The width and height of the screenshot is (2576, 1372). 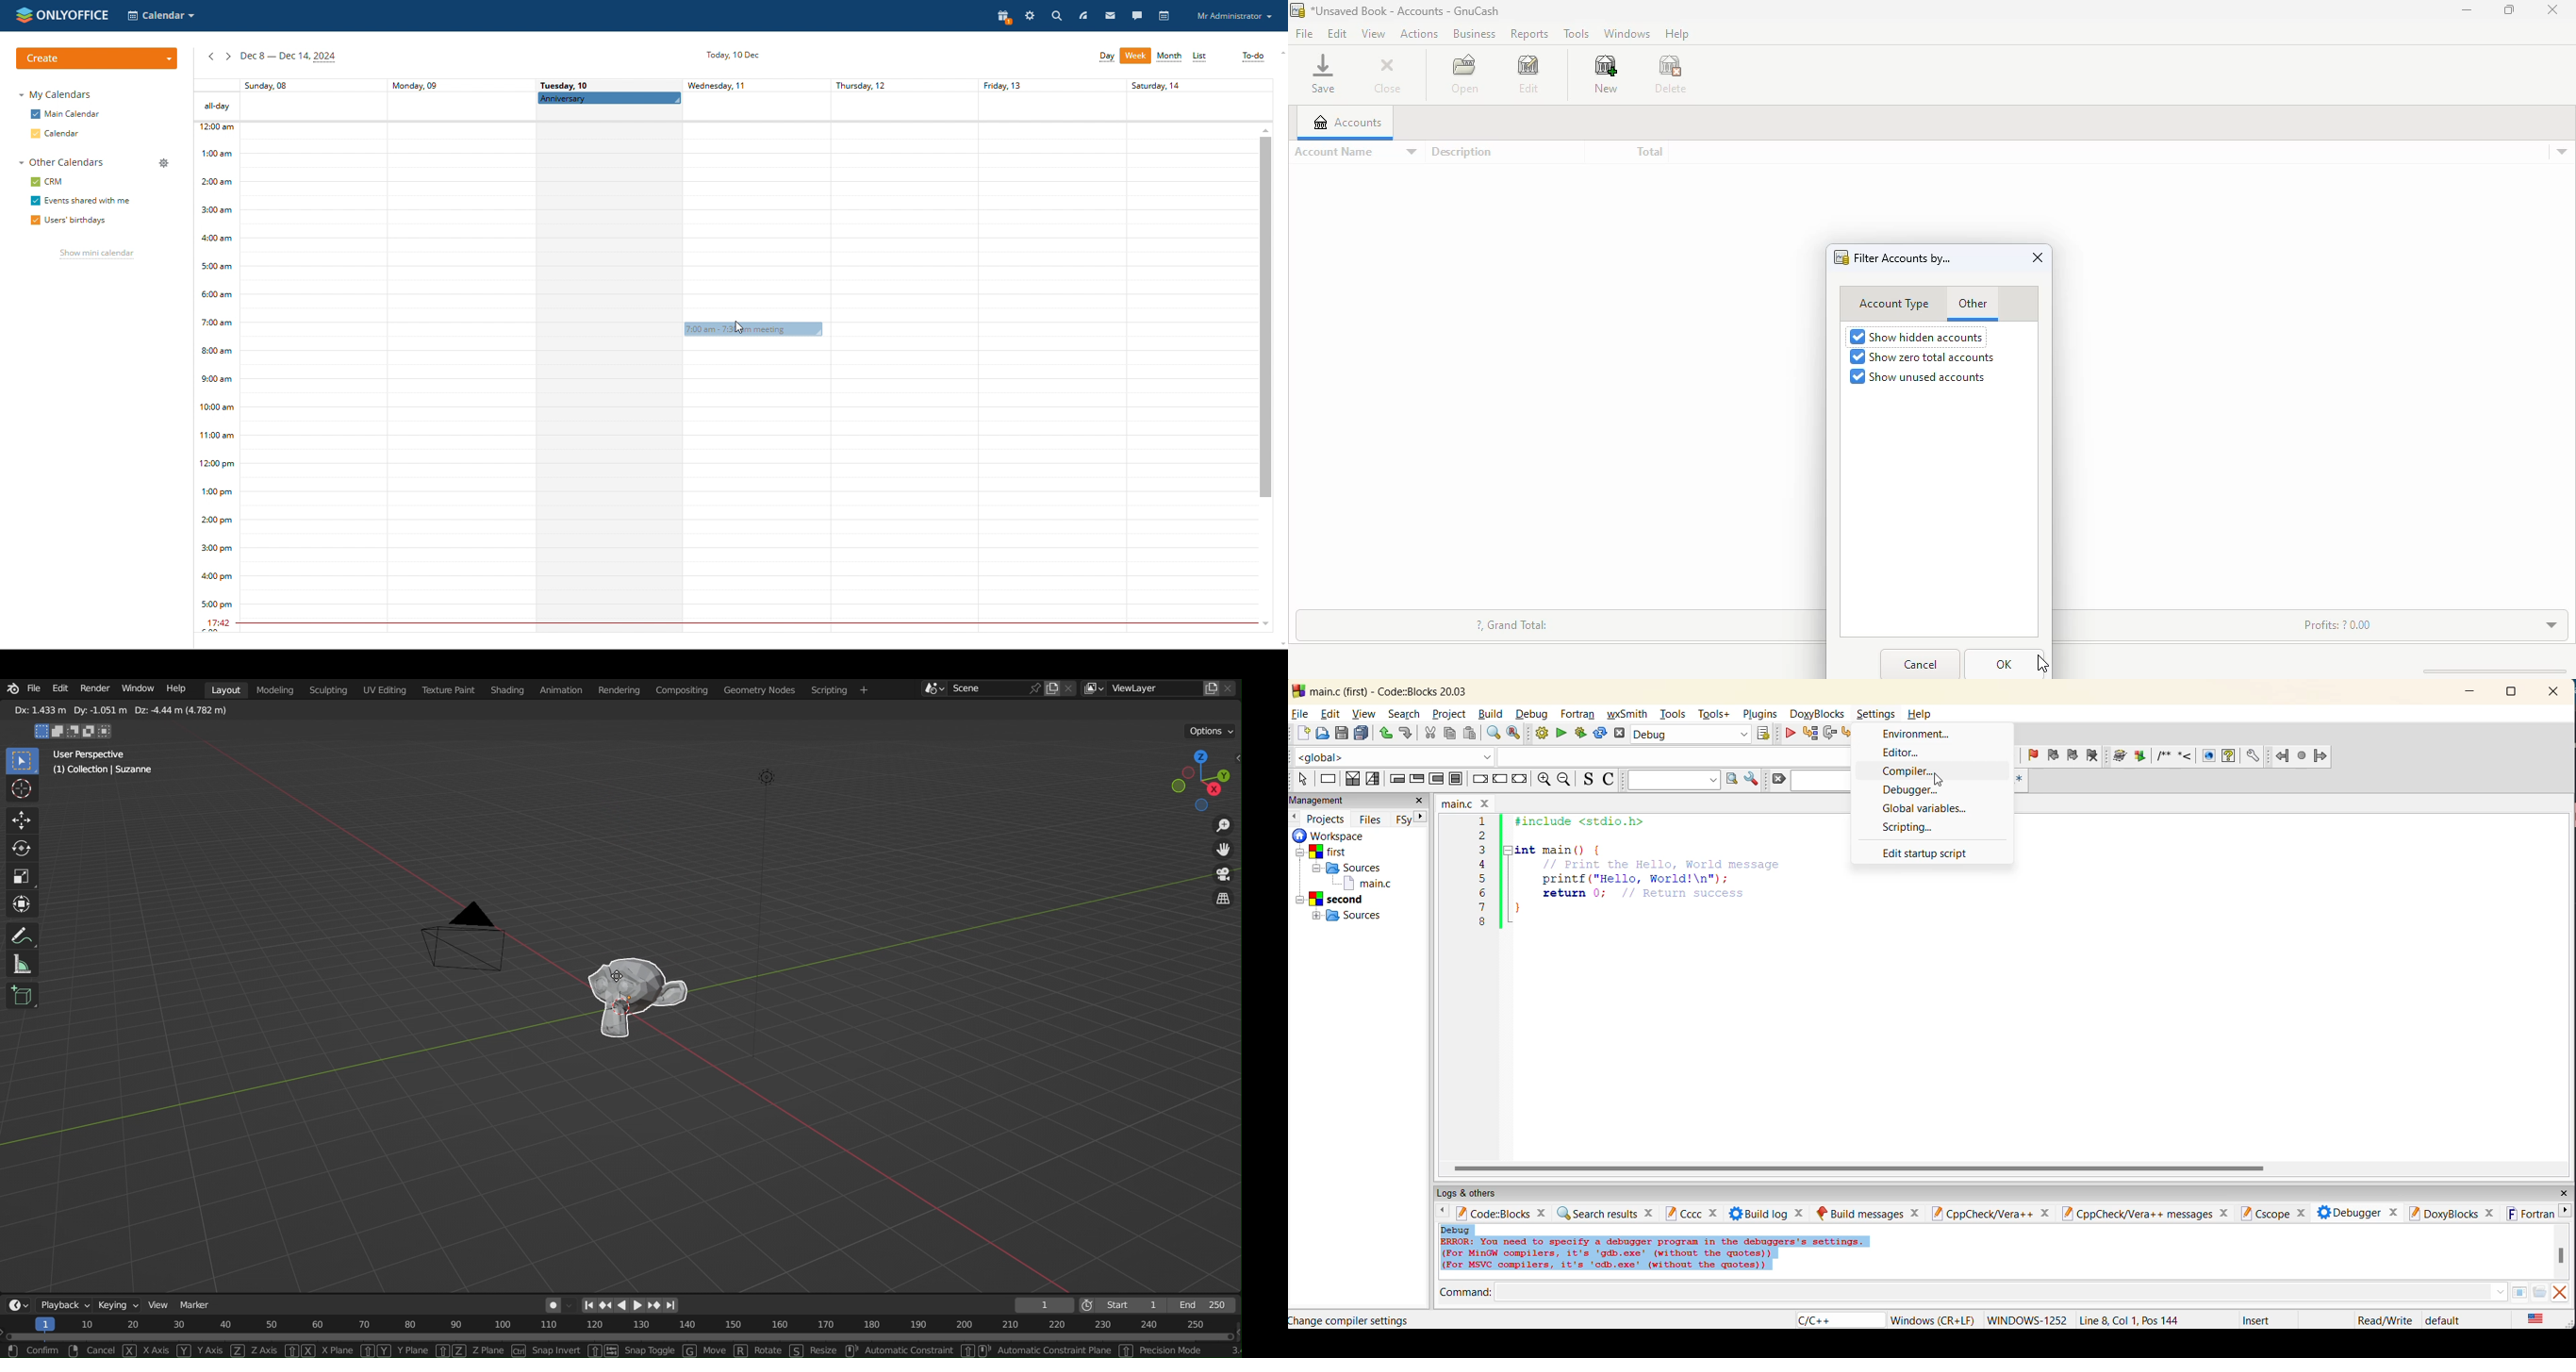 What do you see at coordinates (611, 1305) in the screenshot?
I see `previous` at bounding box center [611, 1305].